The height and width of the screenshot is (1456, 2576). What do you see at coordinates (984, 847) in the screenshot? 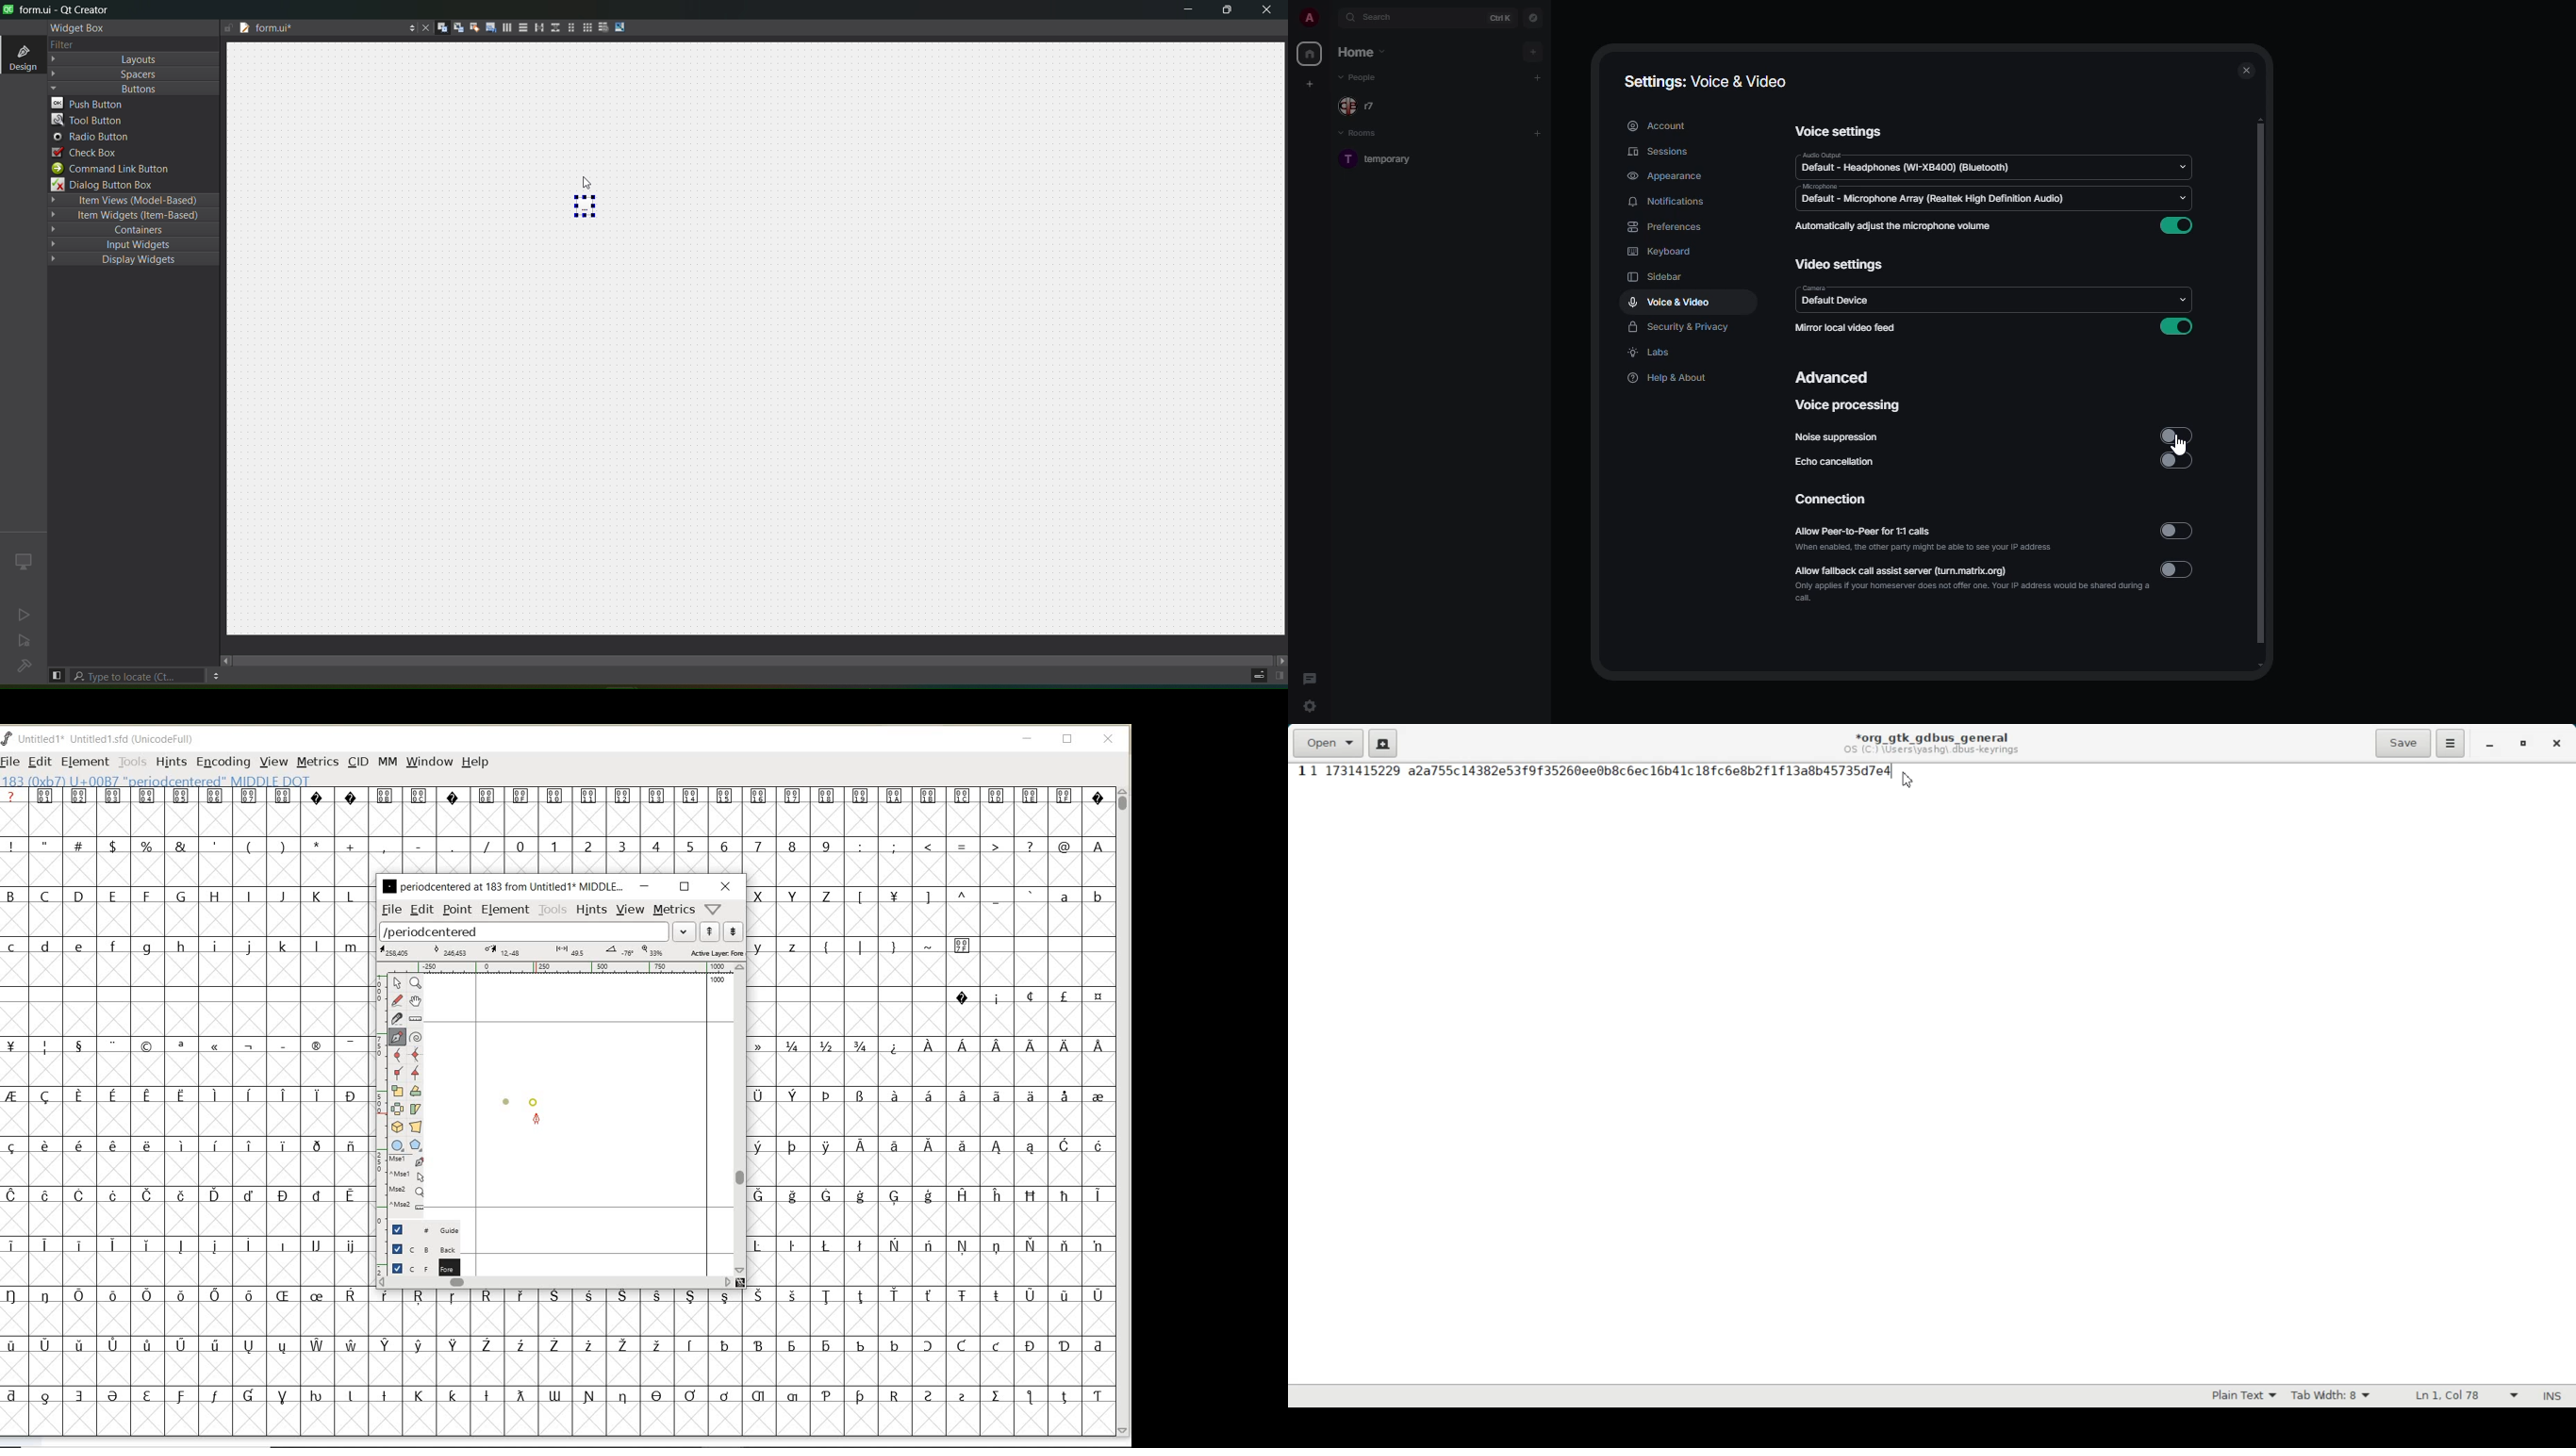
I see `special characters` at bounding box center [984, 847].